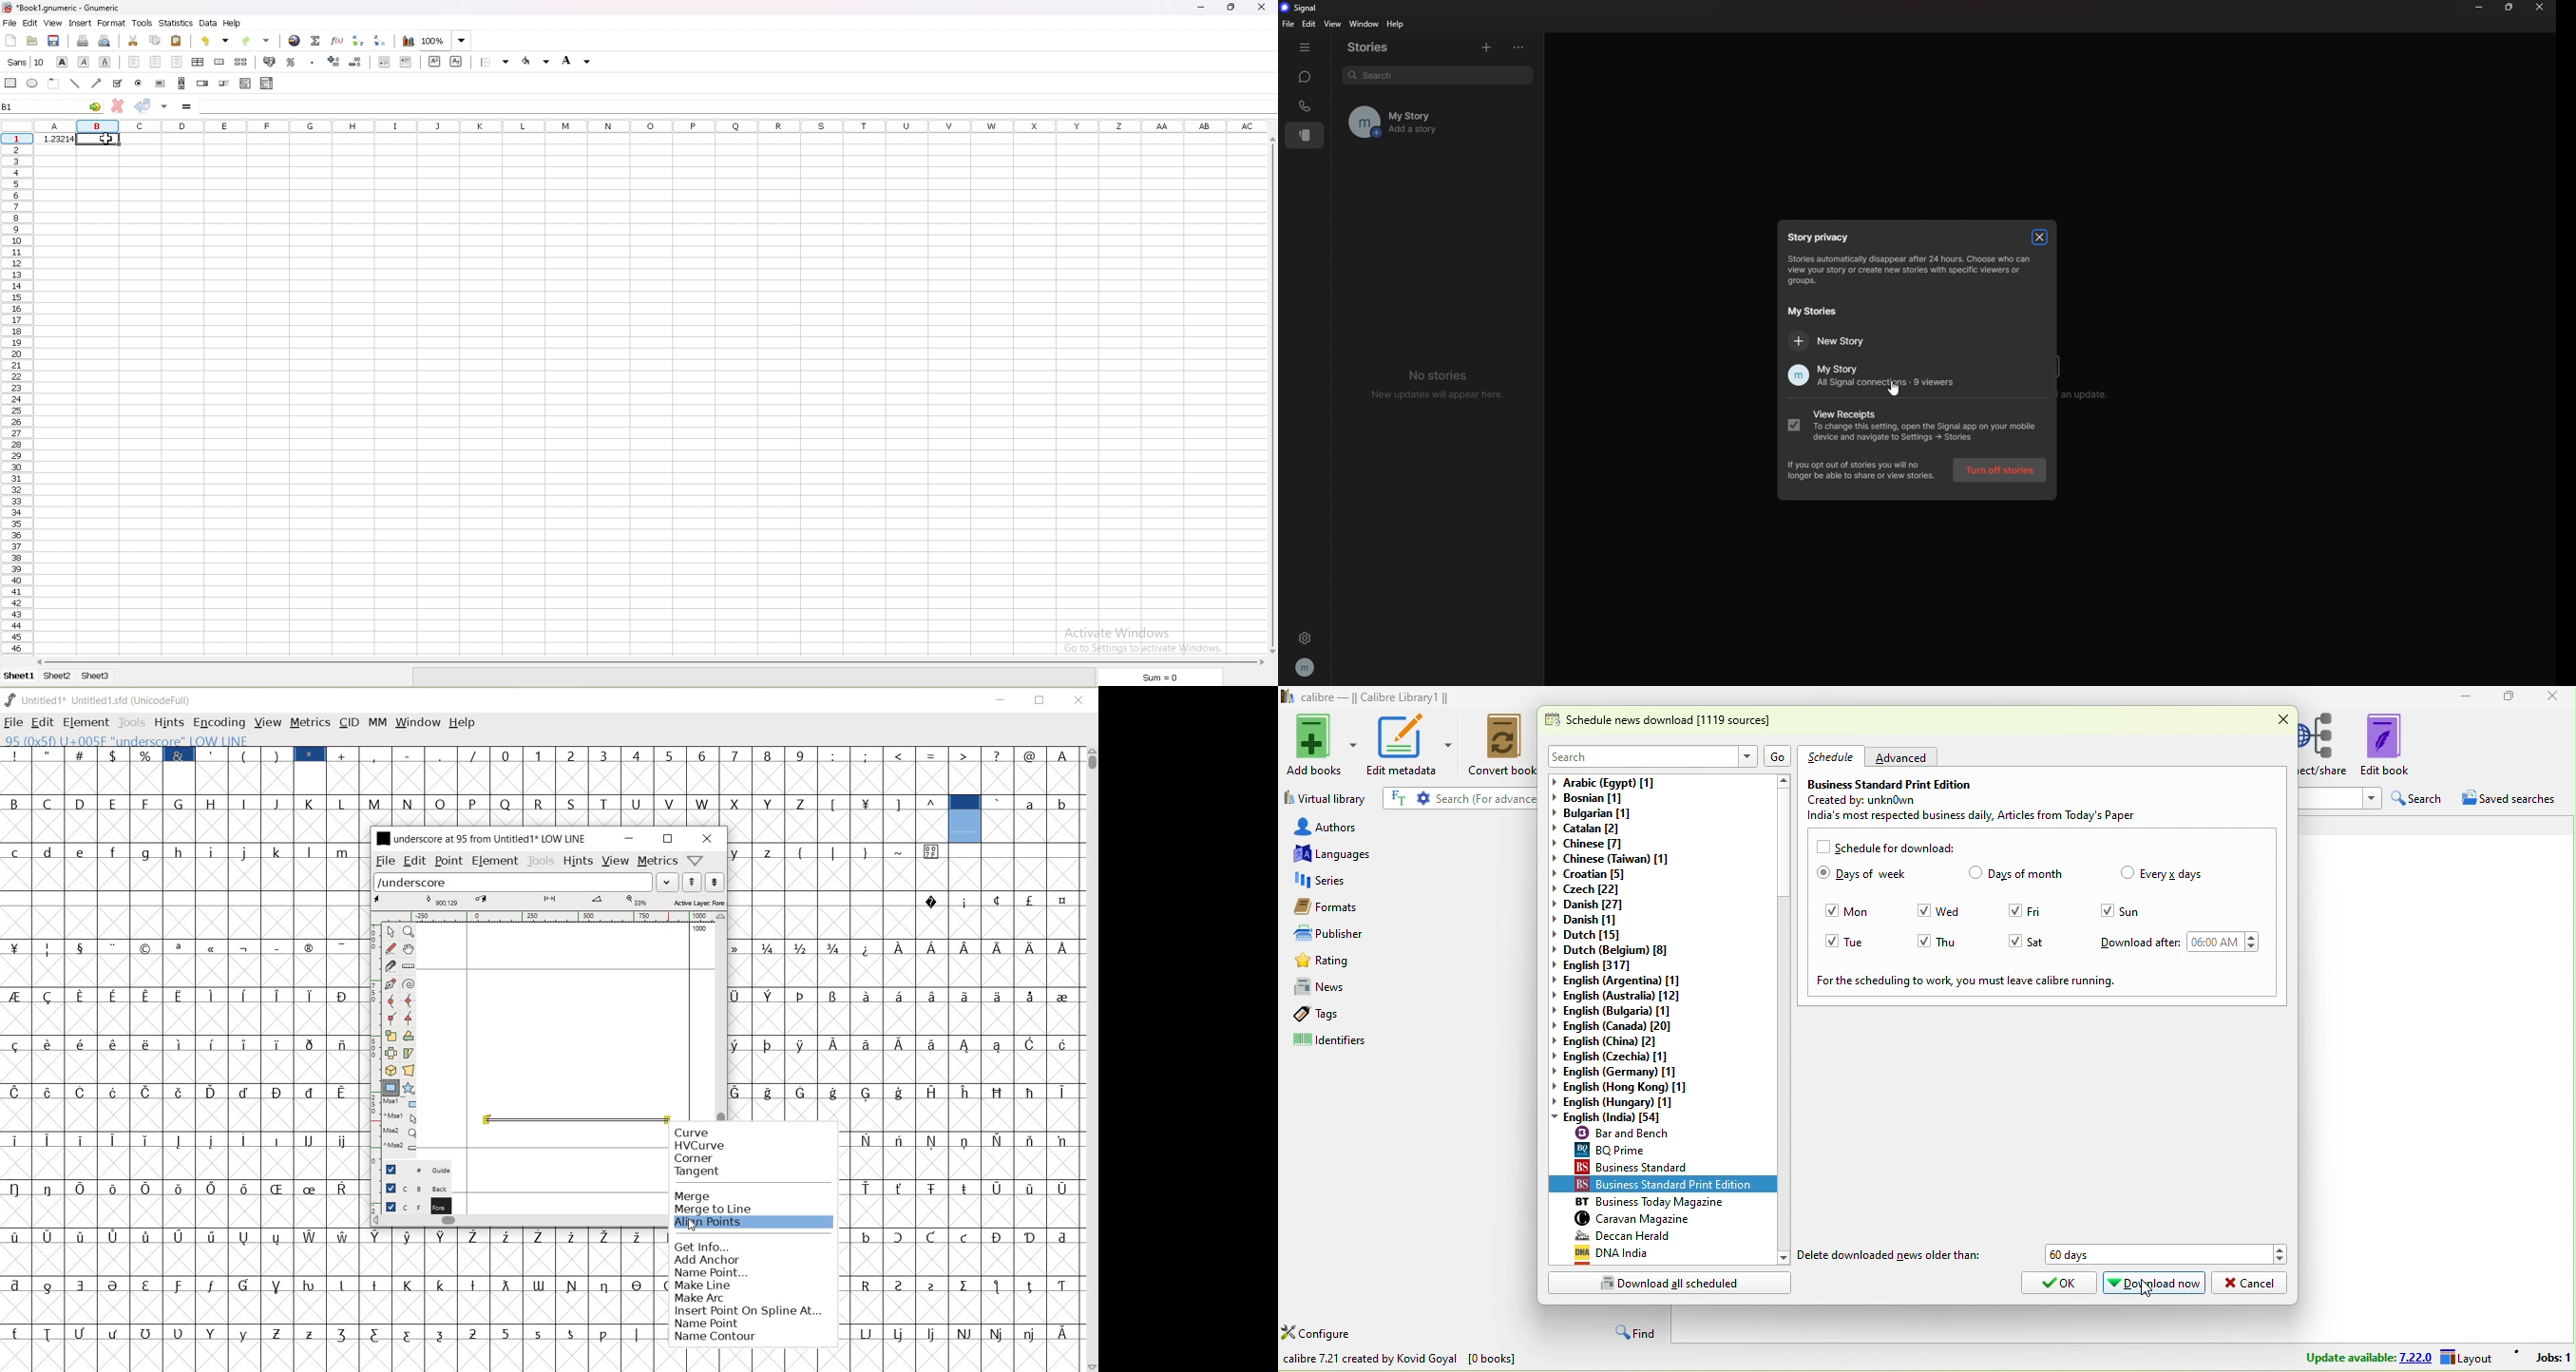 The height and width of the screenshot is (1372, 2576). What do you see at coordinates (542, 861) in the screenshot?
I see `TOOLS` at bounding box center [542, 861].